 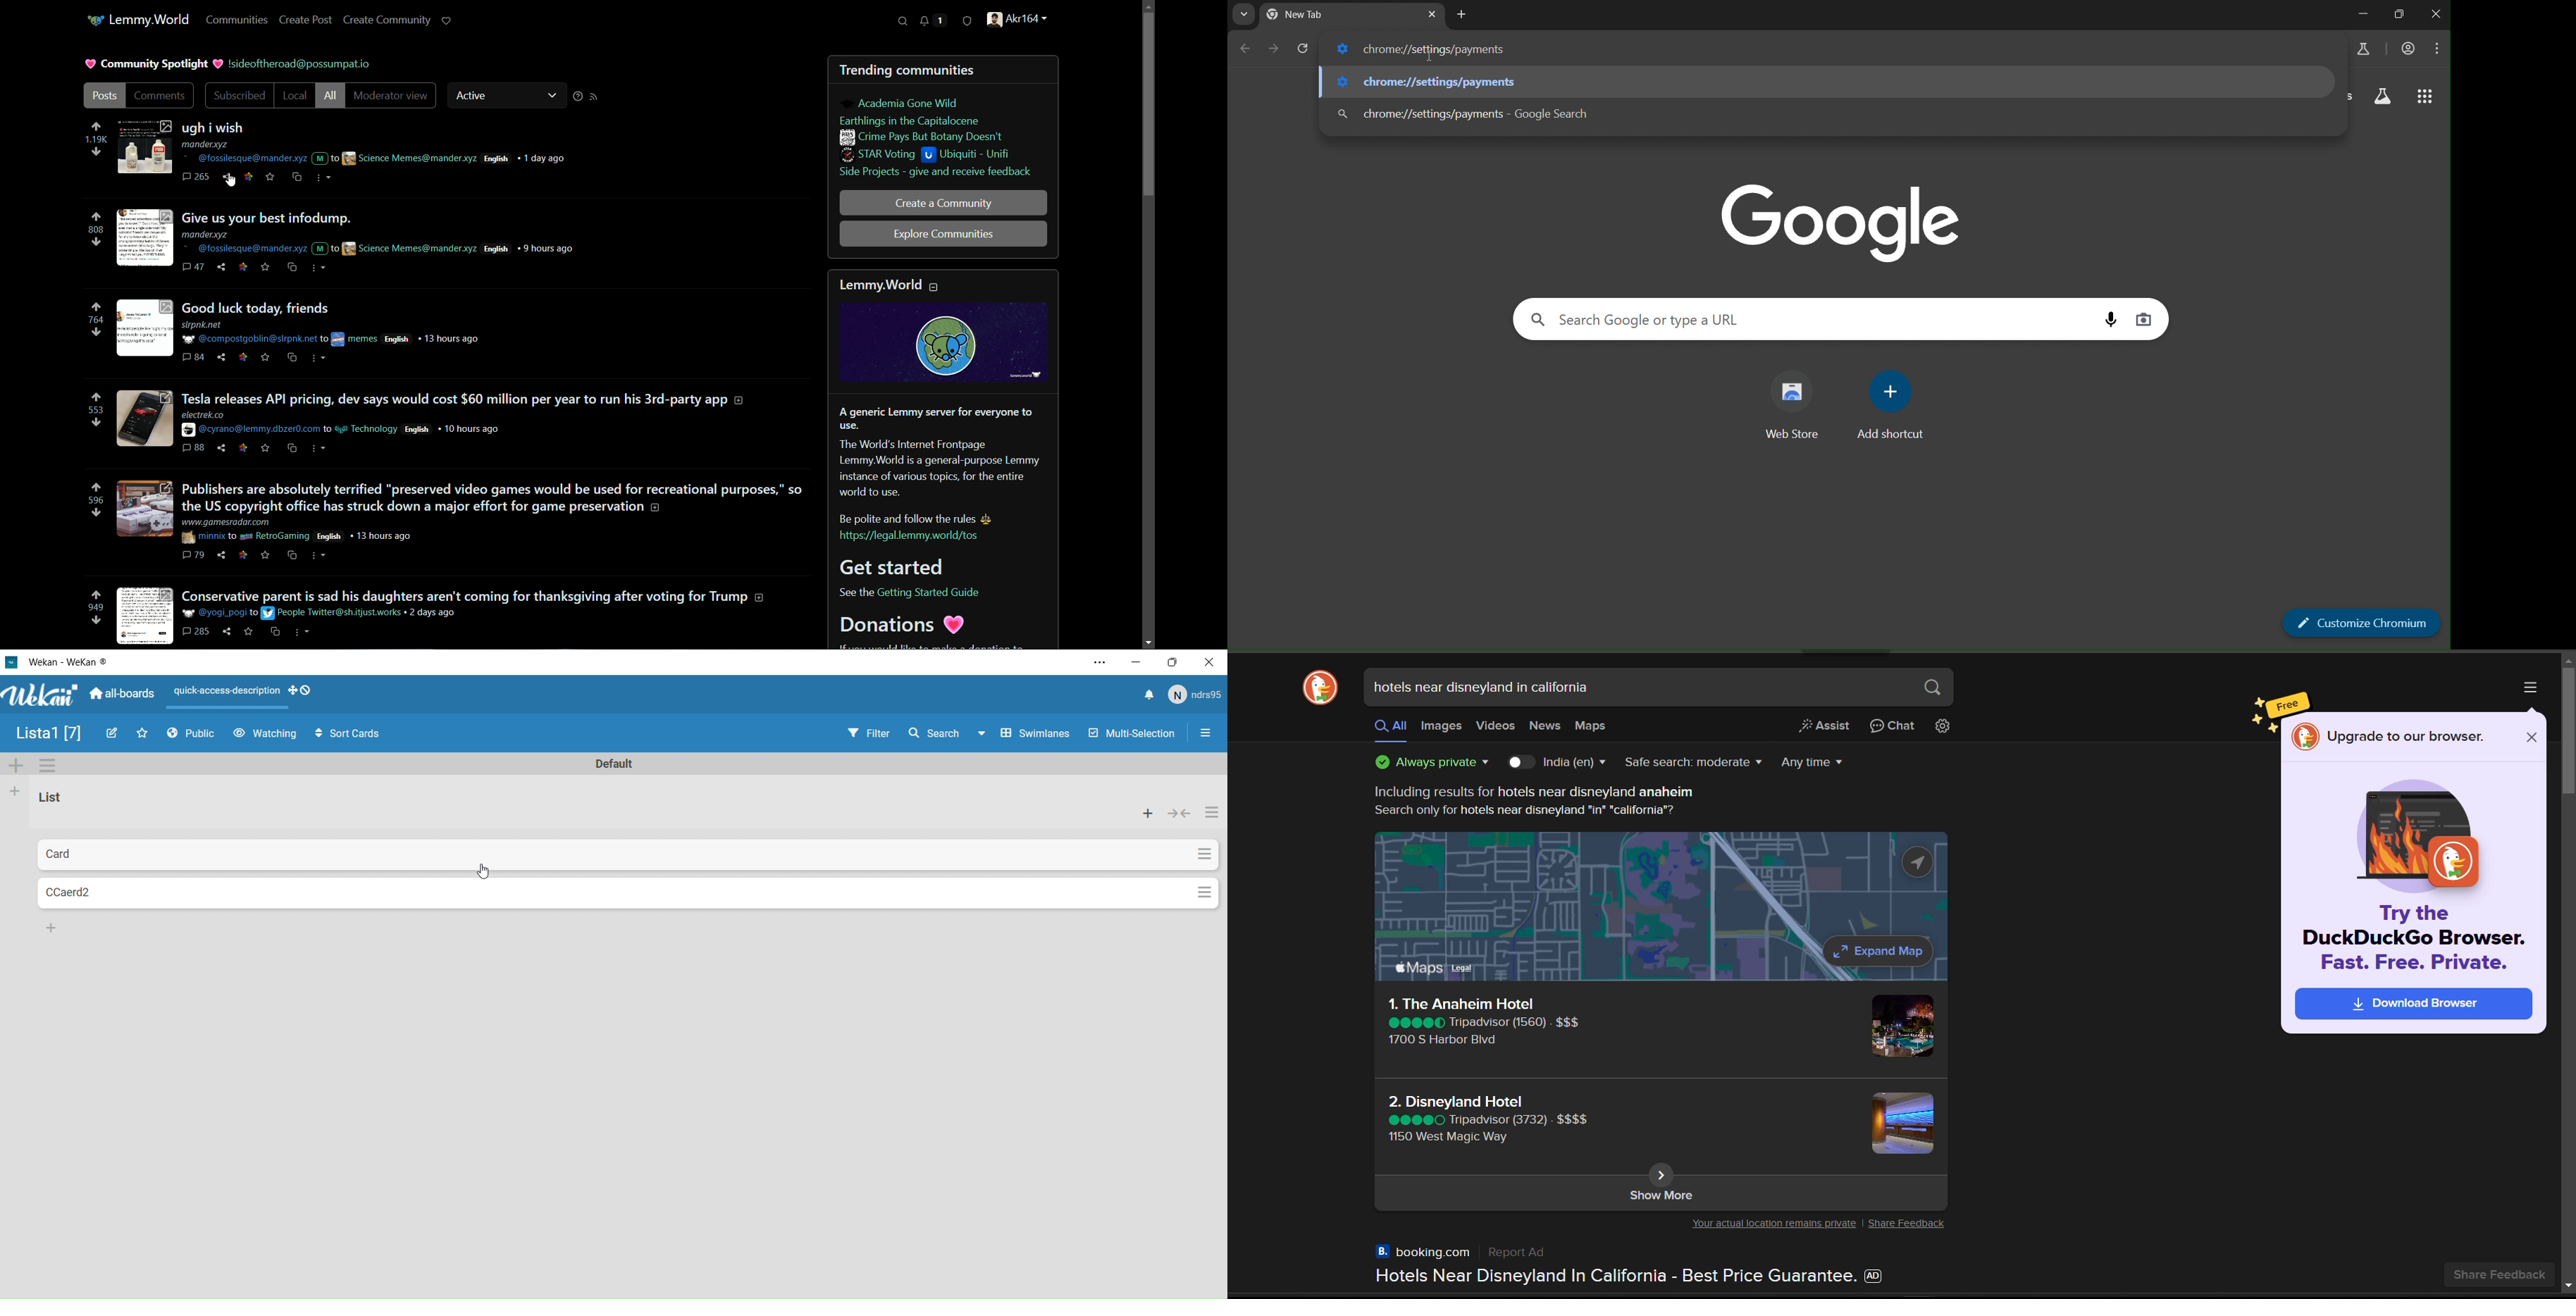 What do you see at coordinates (581, 764) in the screenshot?
I see `Text` at bounding box center [581, 764].